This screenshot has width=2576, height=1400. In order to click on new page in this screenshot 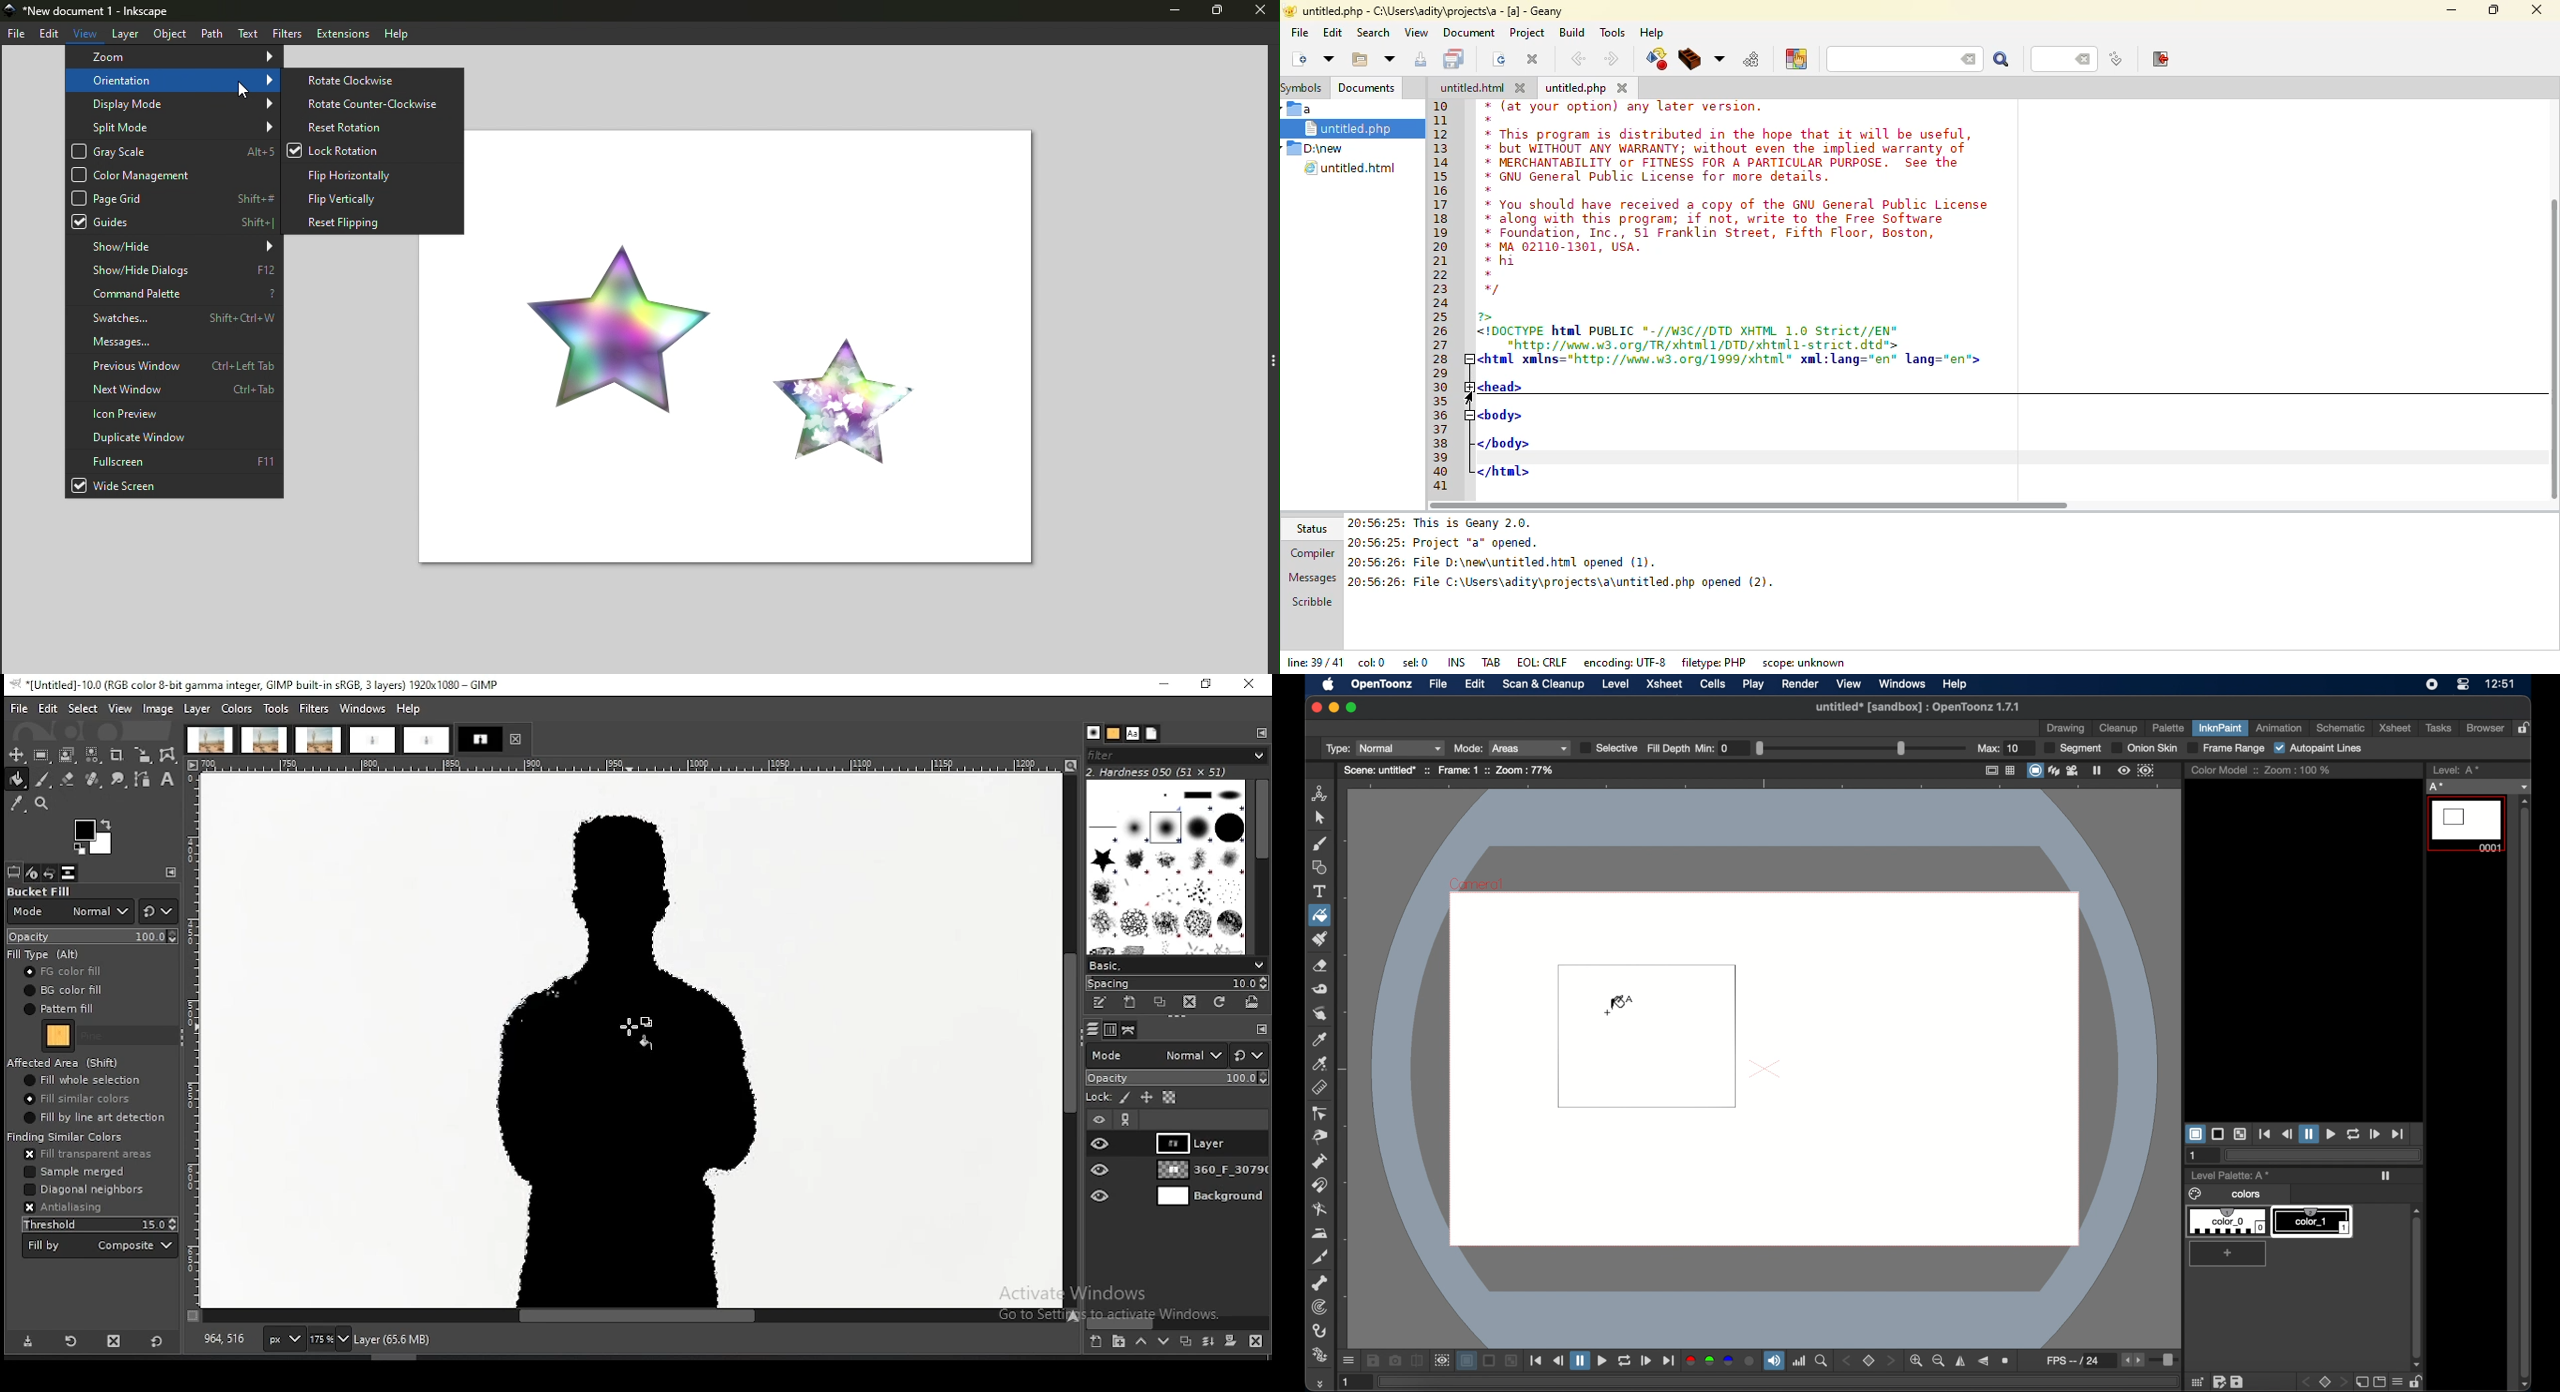, I will do `click(2360, 1381)`.